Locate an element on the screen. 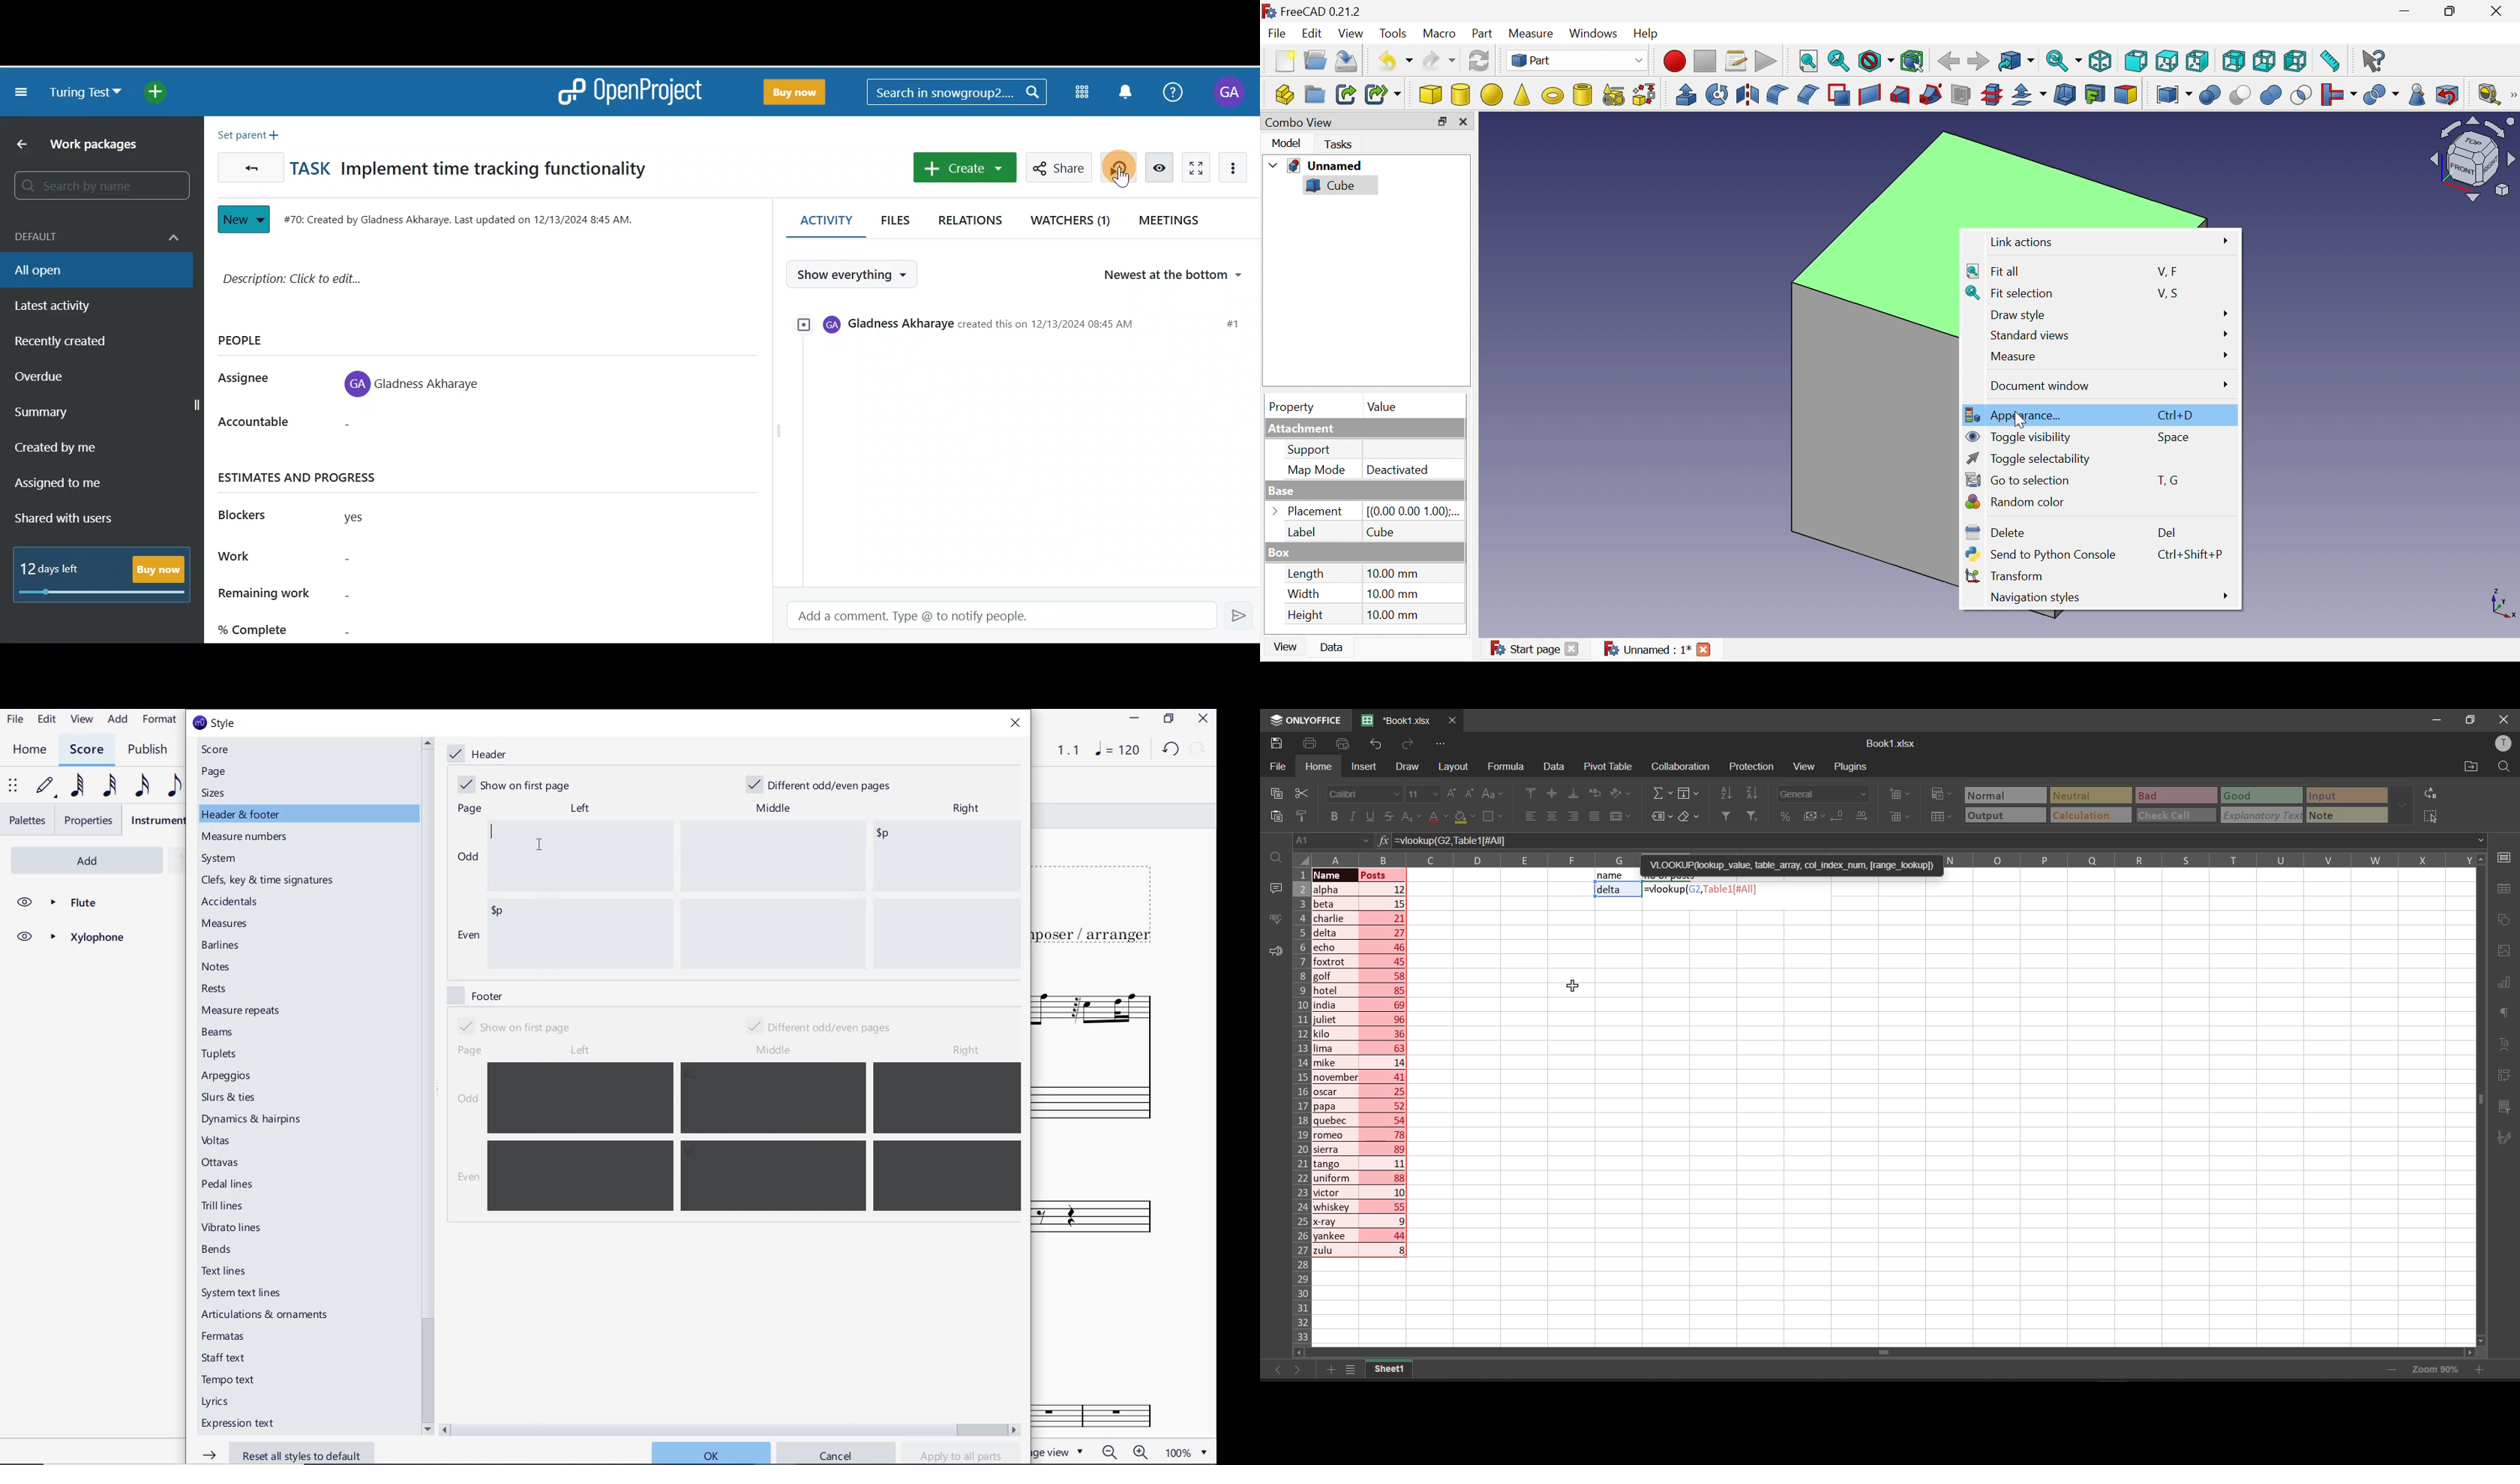 This screenshot has width=2520, height=1484. Undo is located at coordinates (1396, 60).